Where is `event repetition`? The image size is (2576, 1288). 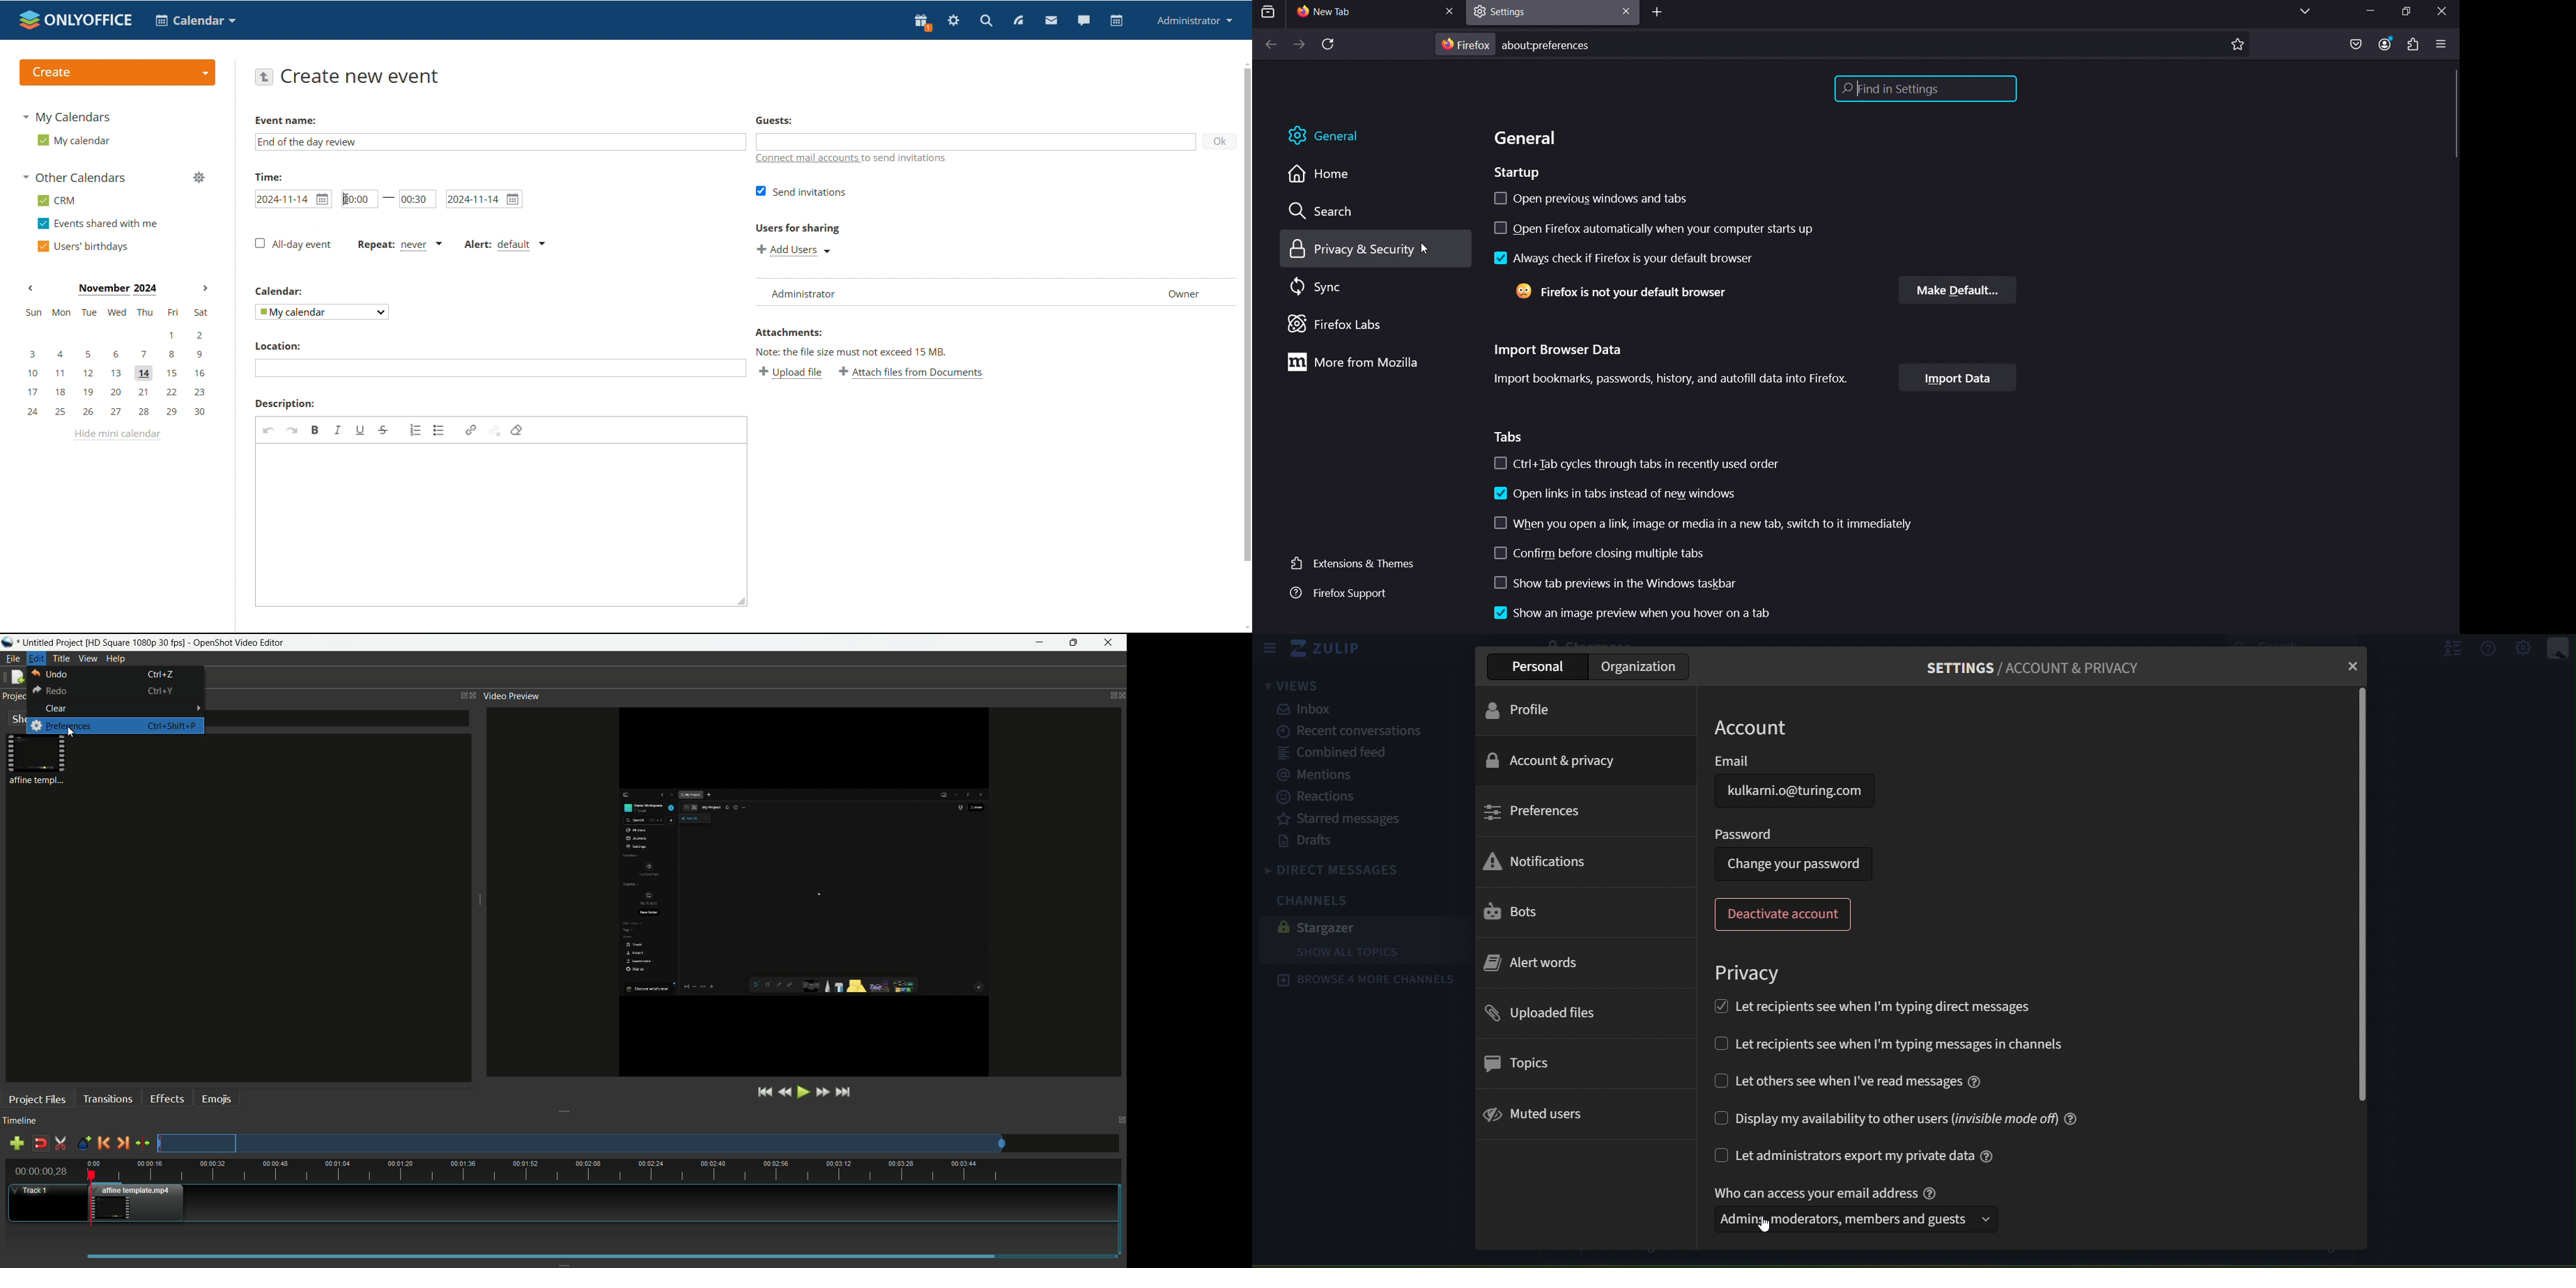
event repetition is located at coordinates (399, 245).